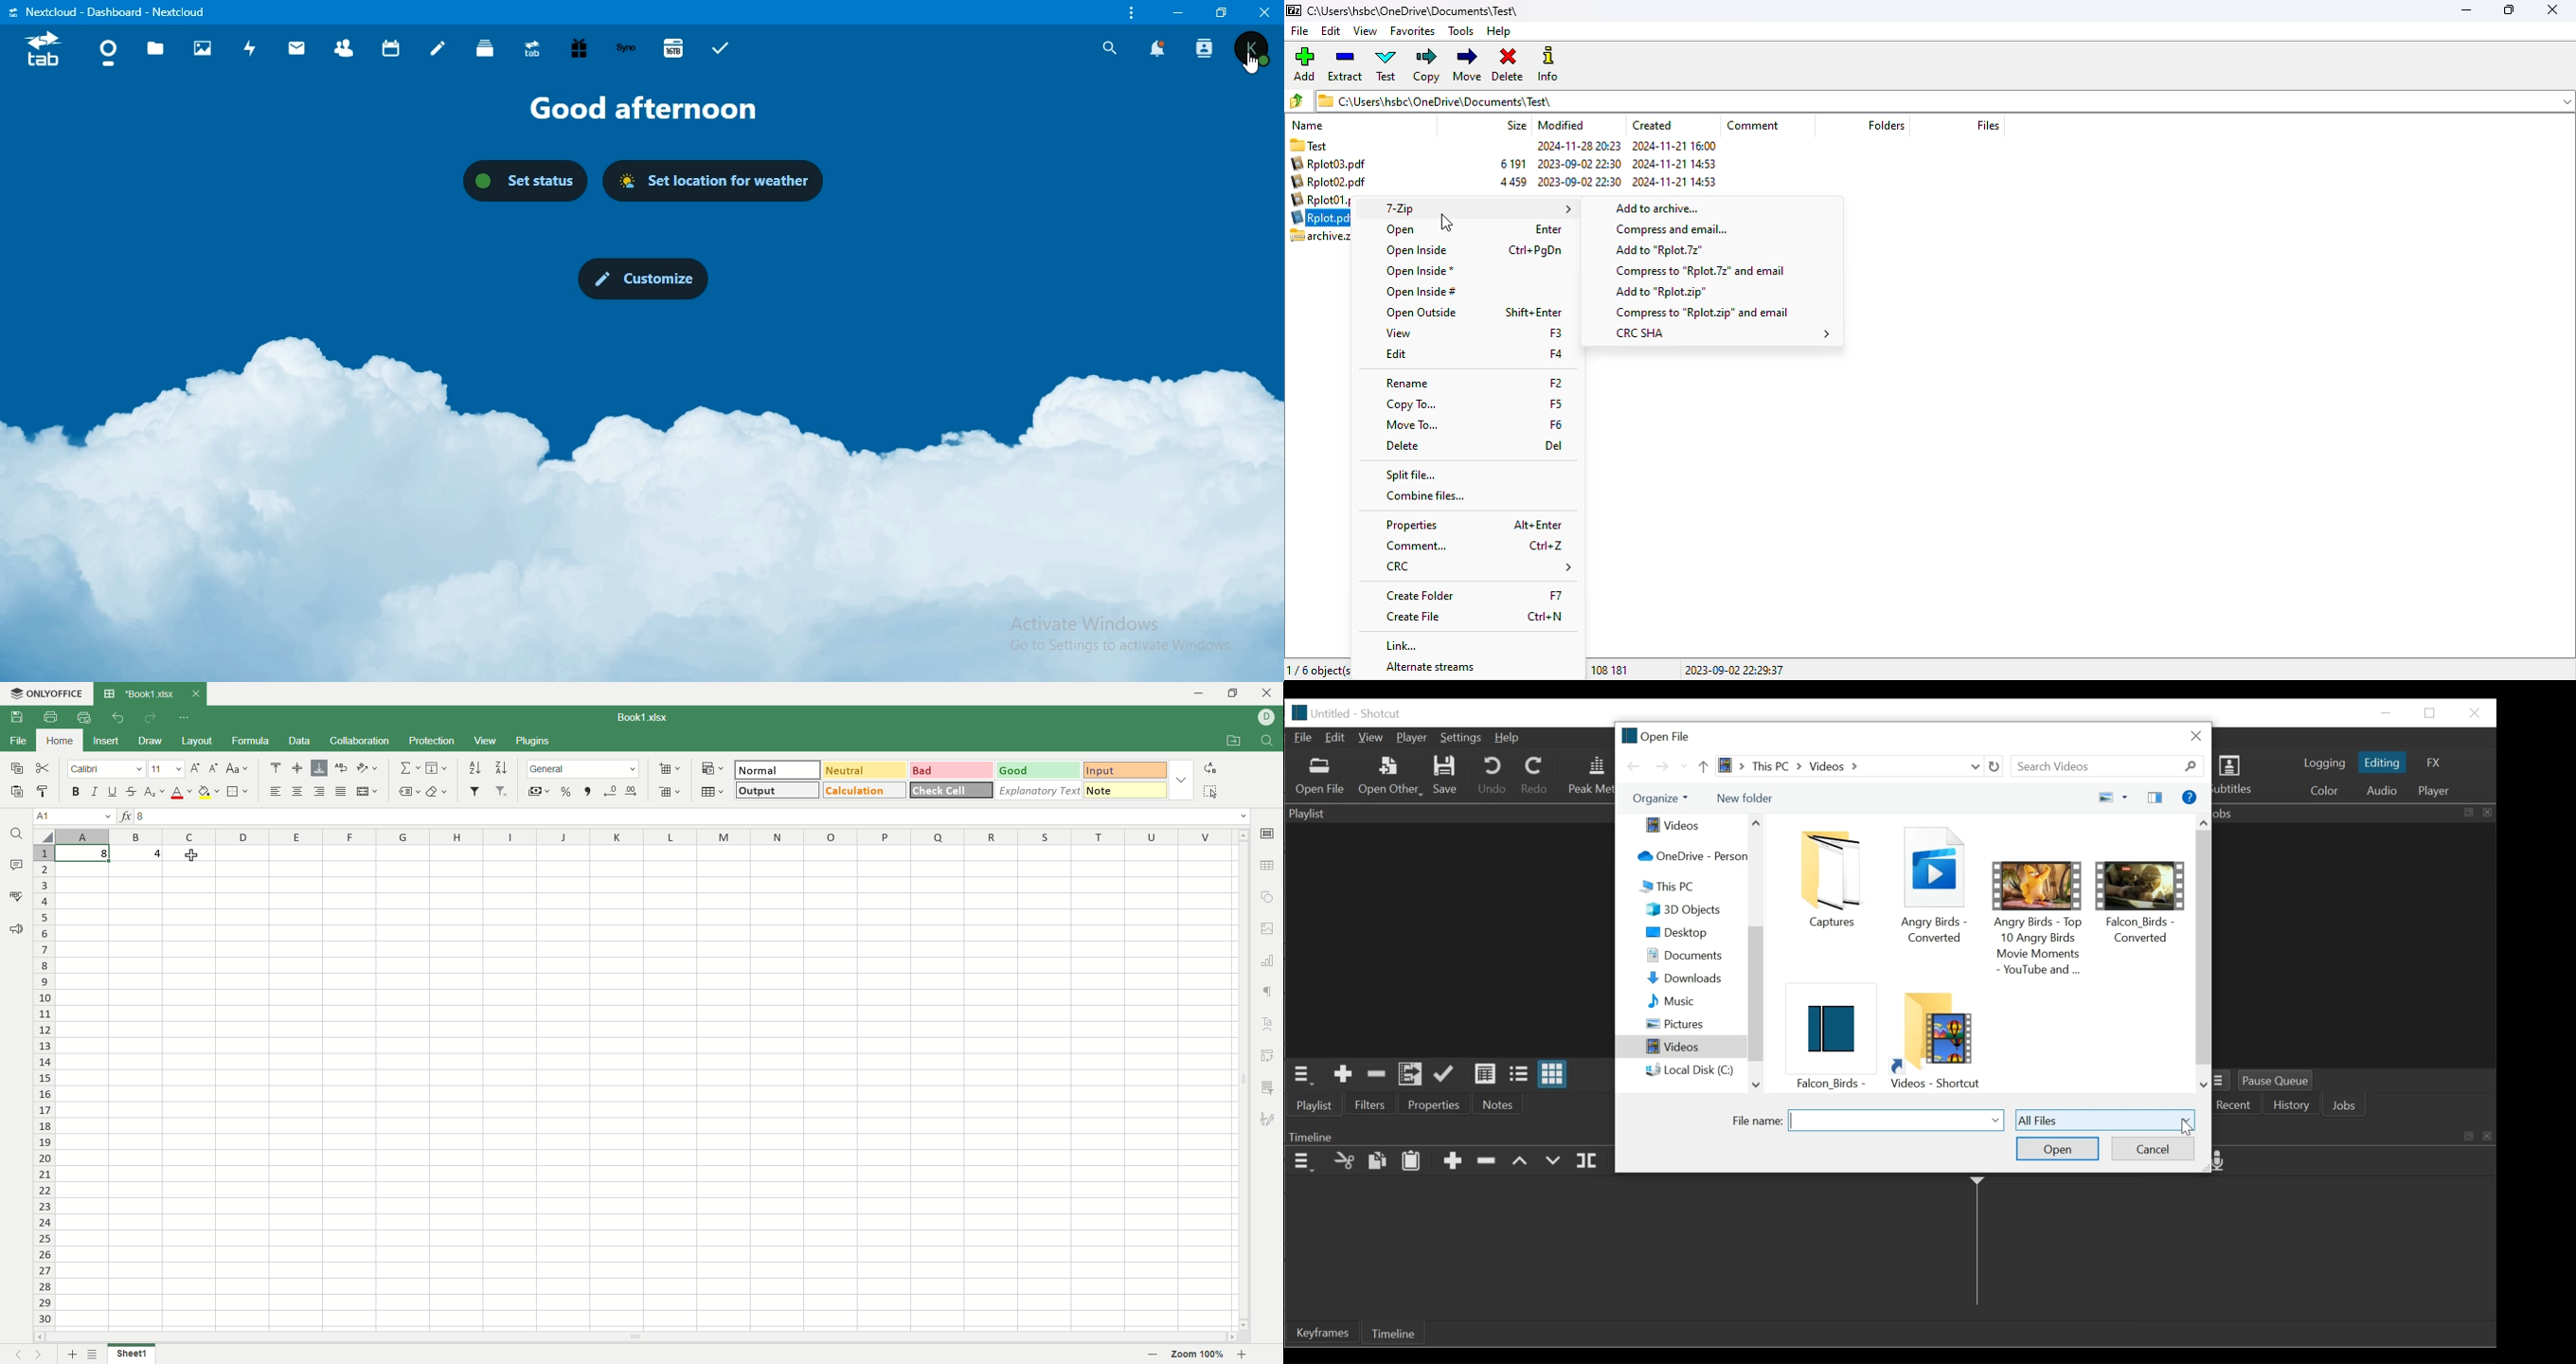  What do you see at coordinates (2203, 945) in the screenshot?
I see `Vertical Scroll bar` at bounding box center [2203, 945].